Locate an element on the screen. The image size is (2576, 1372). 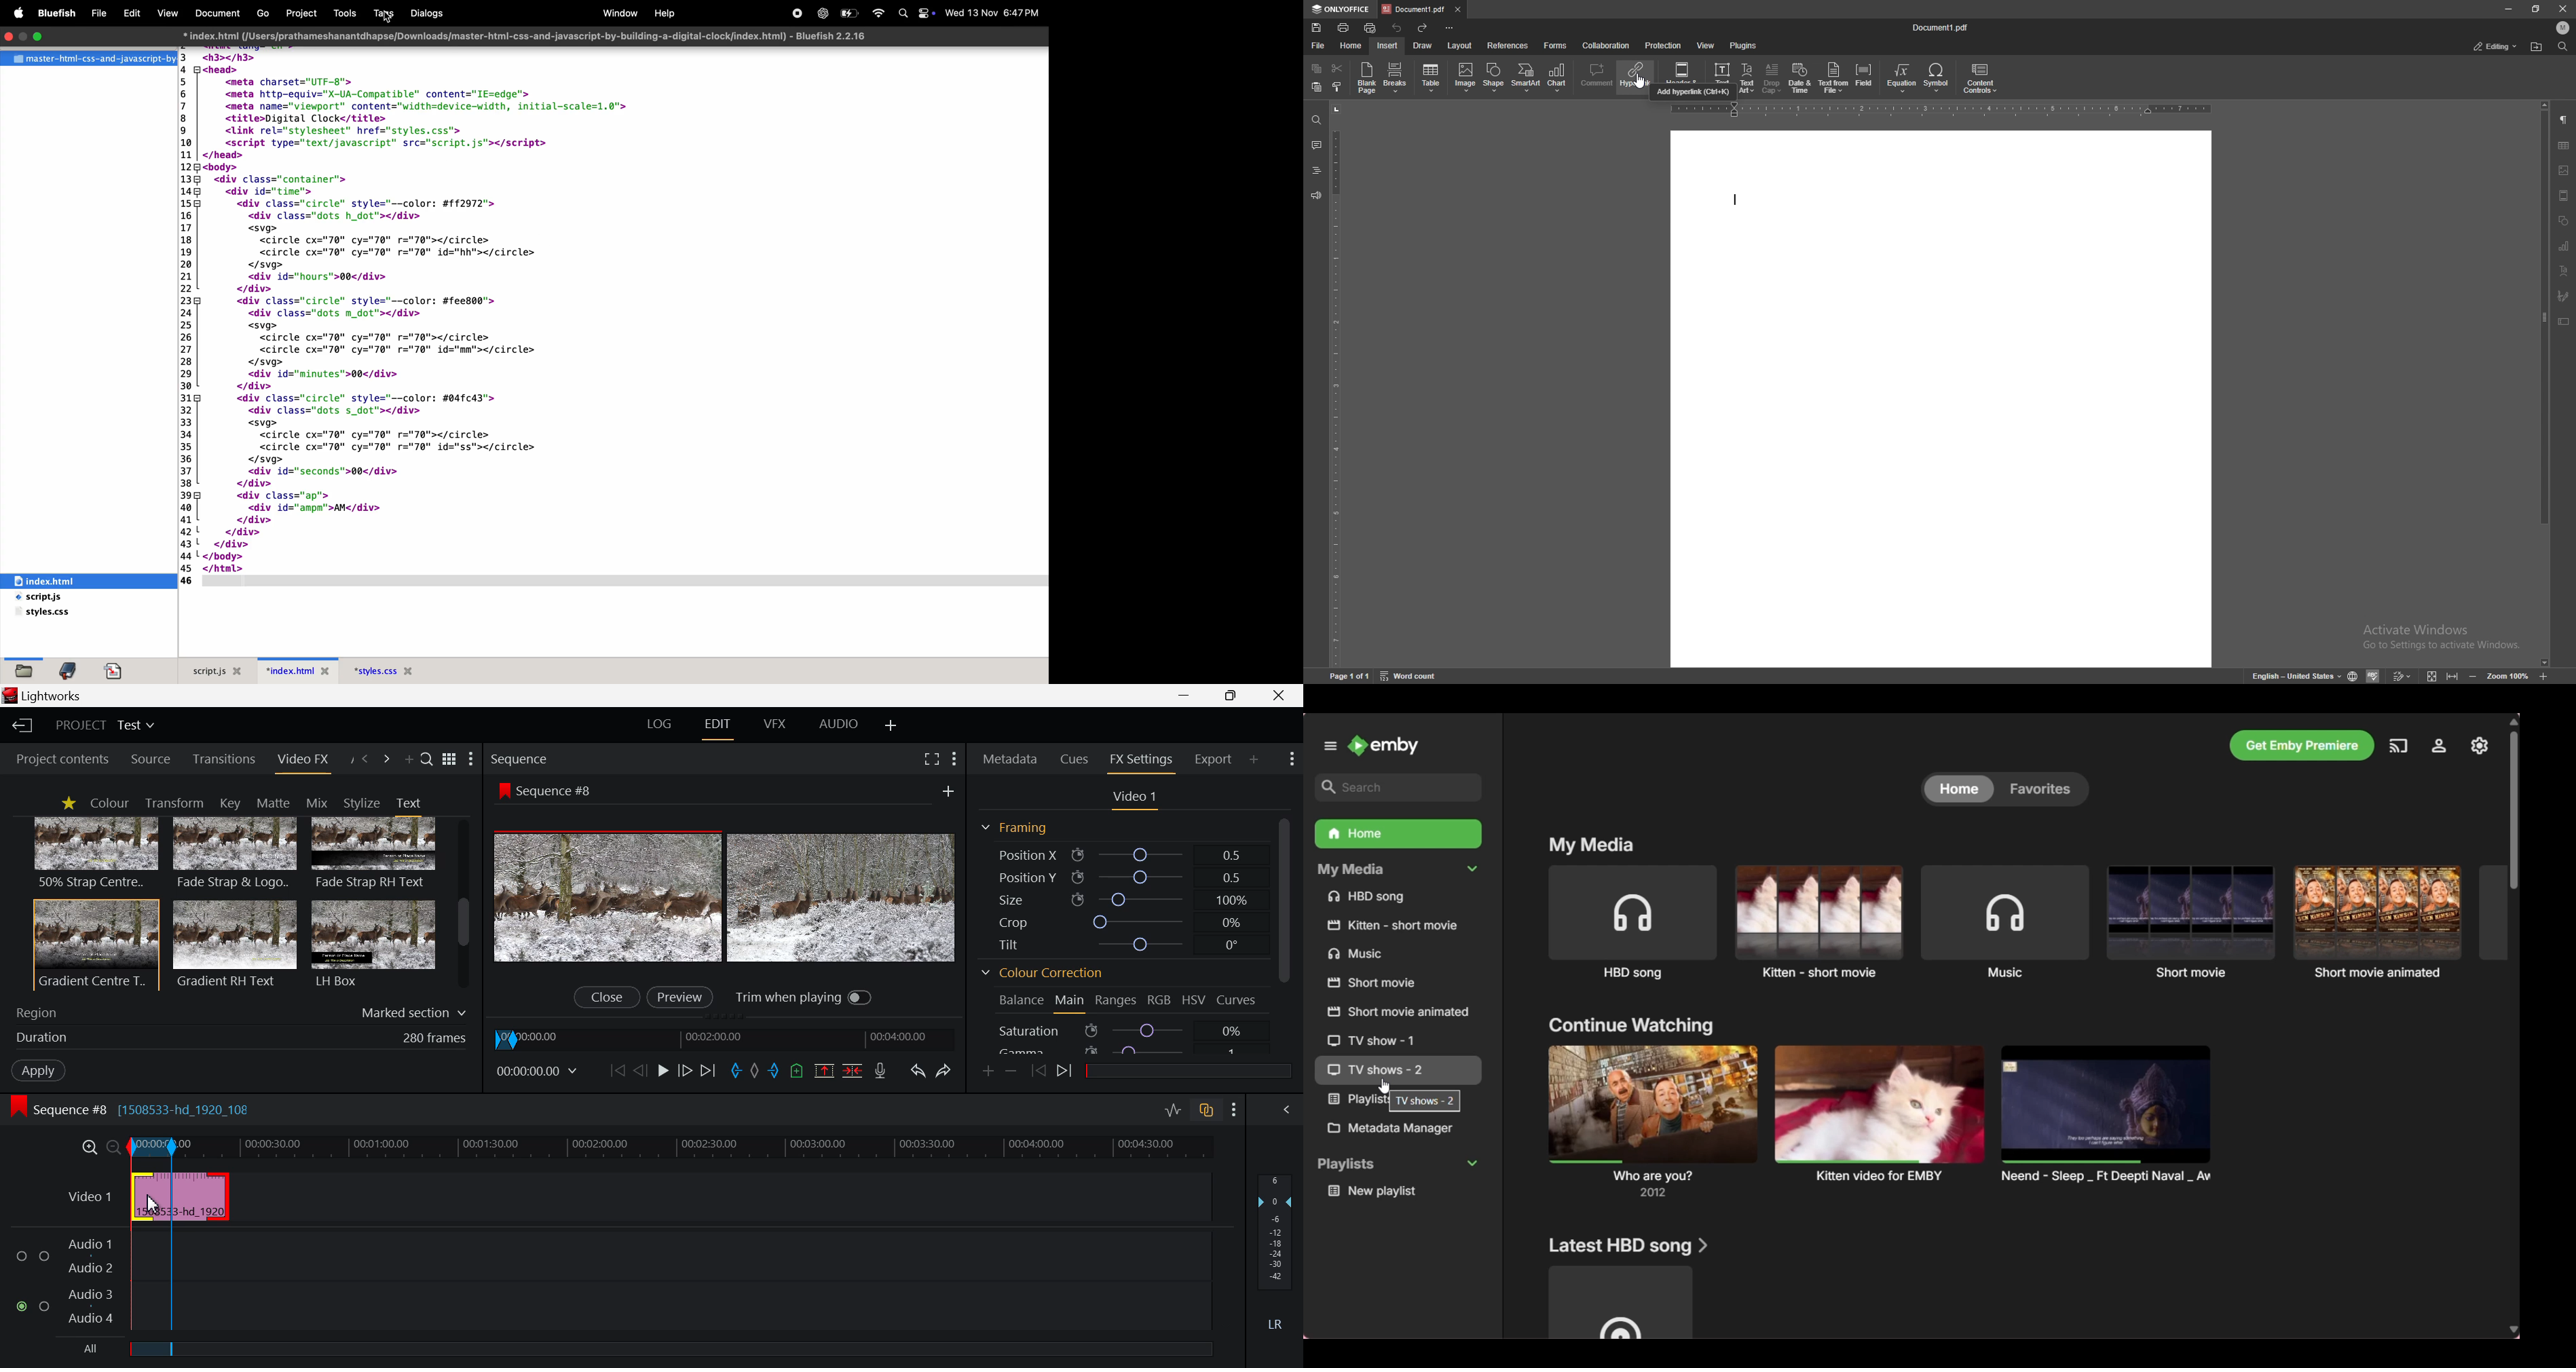
Balance is located at coordinates (1021, 1000).